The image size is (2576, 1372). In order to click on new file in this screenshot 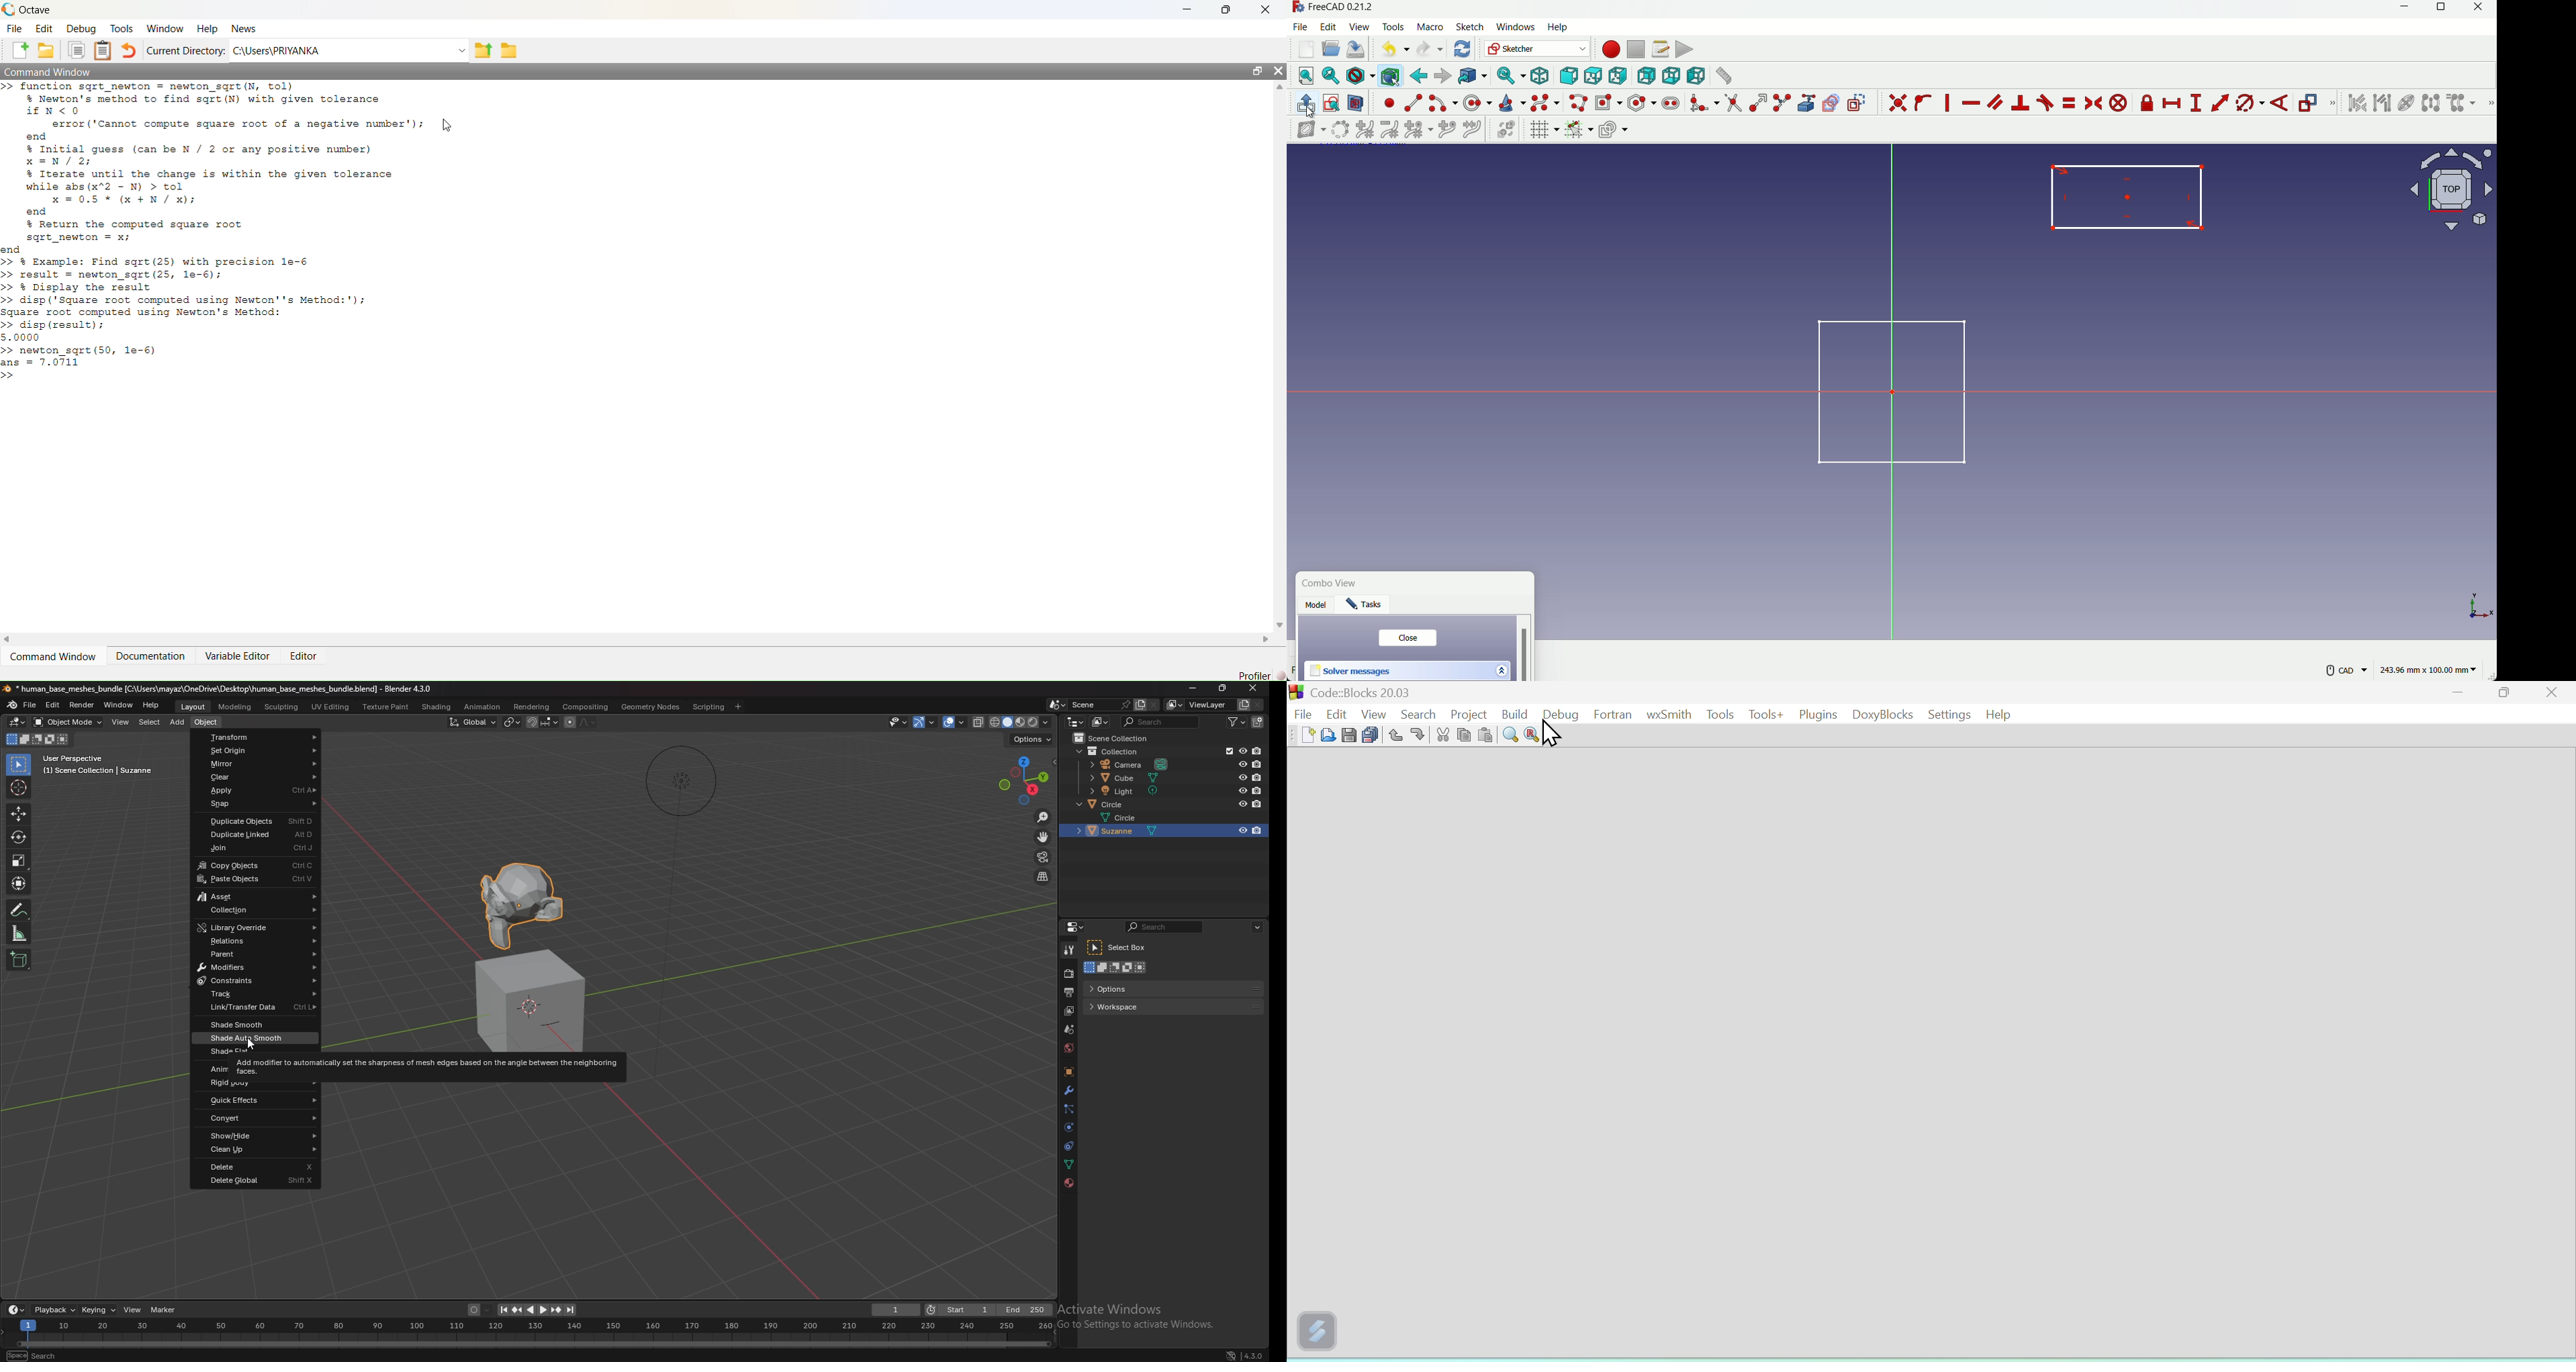, I will do `click(1305, 735)`.